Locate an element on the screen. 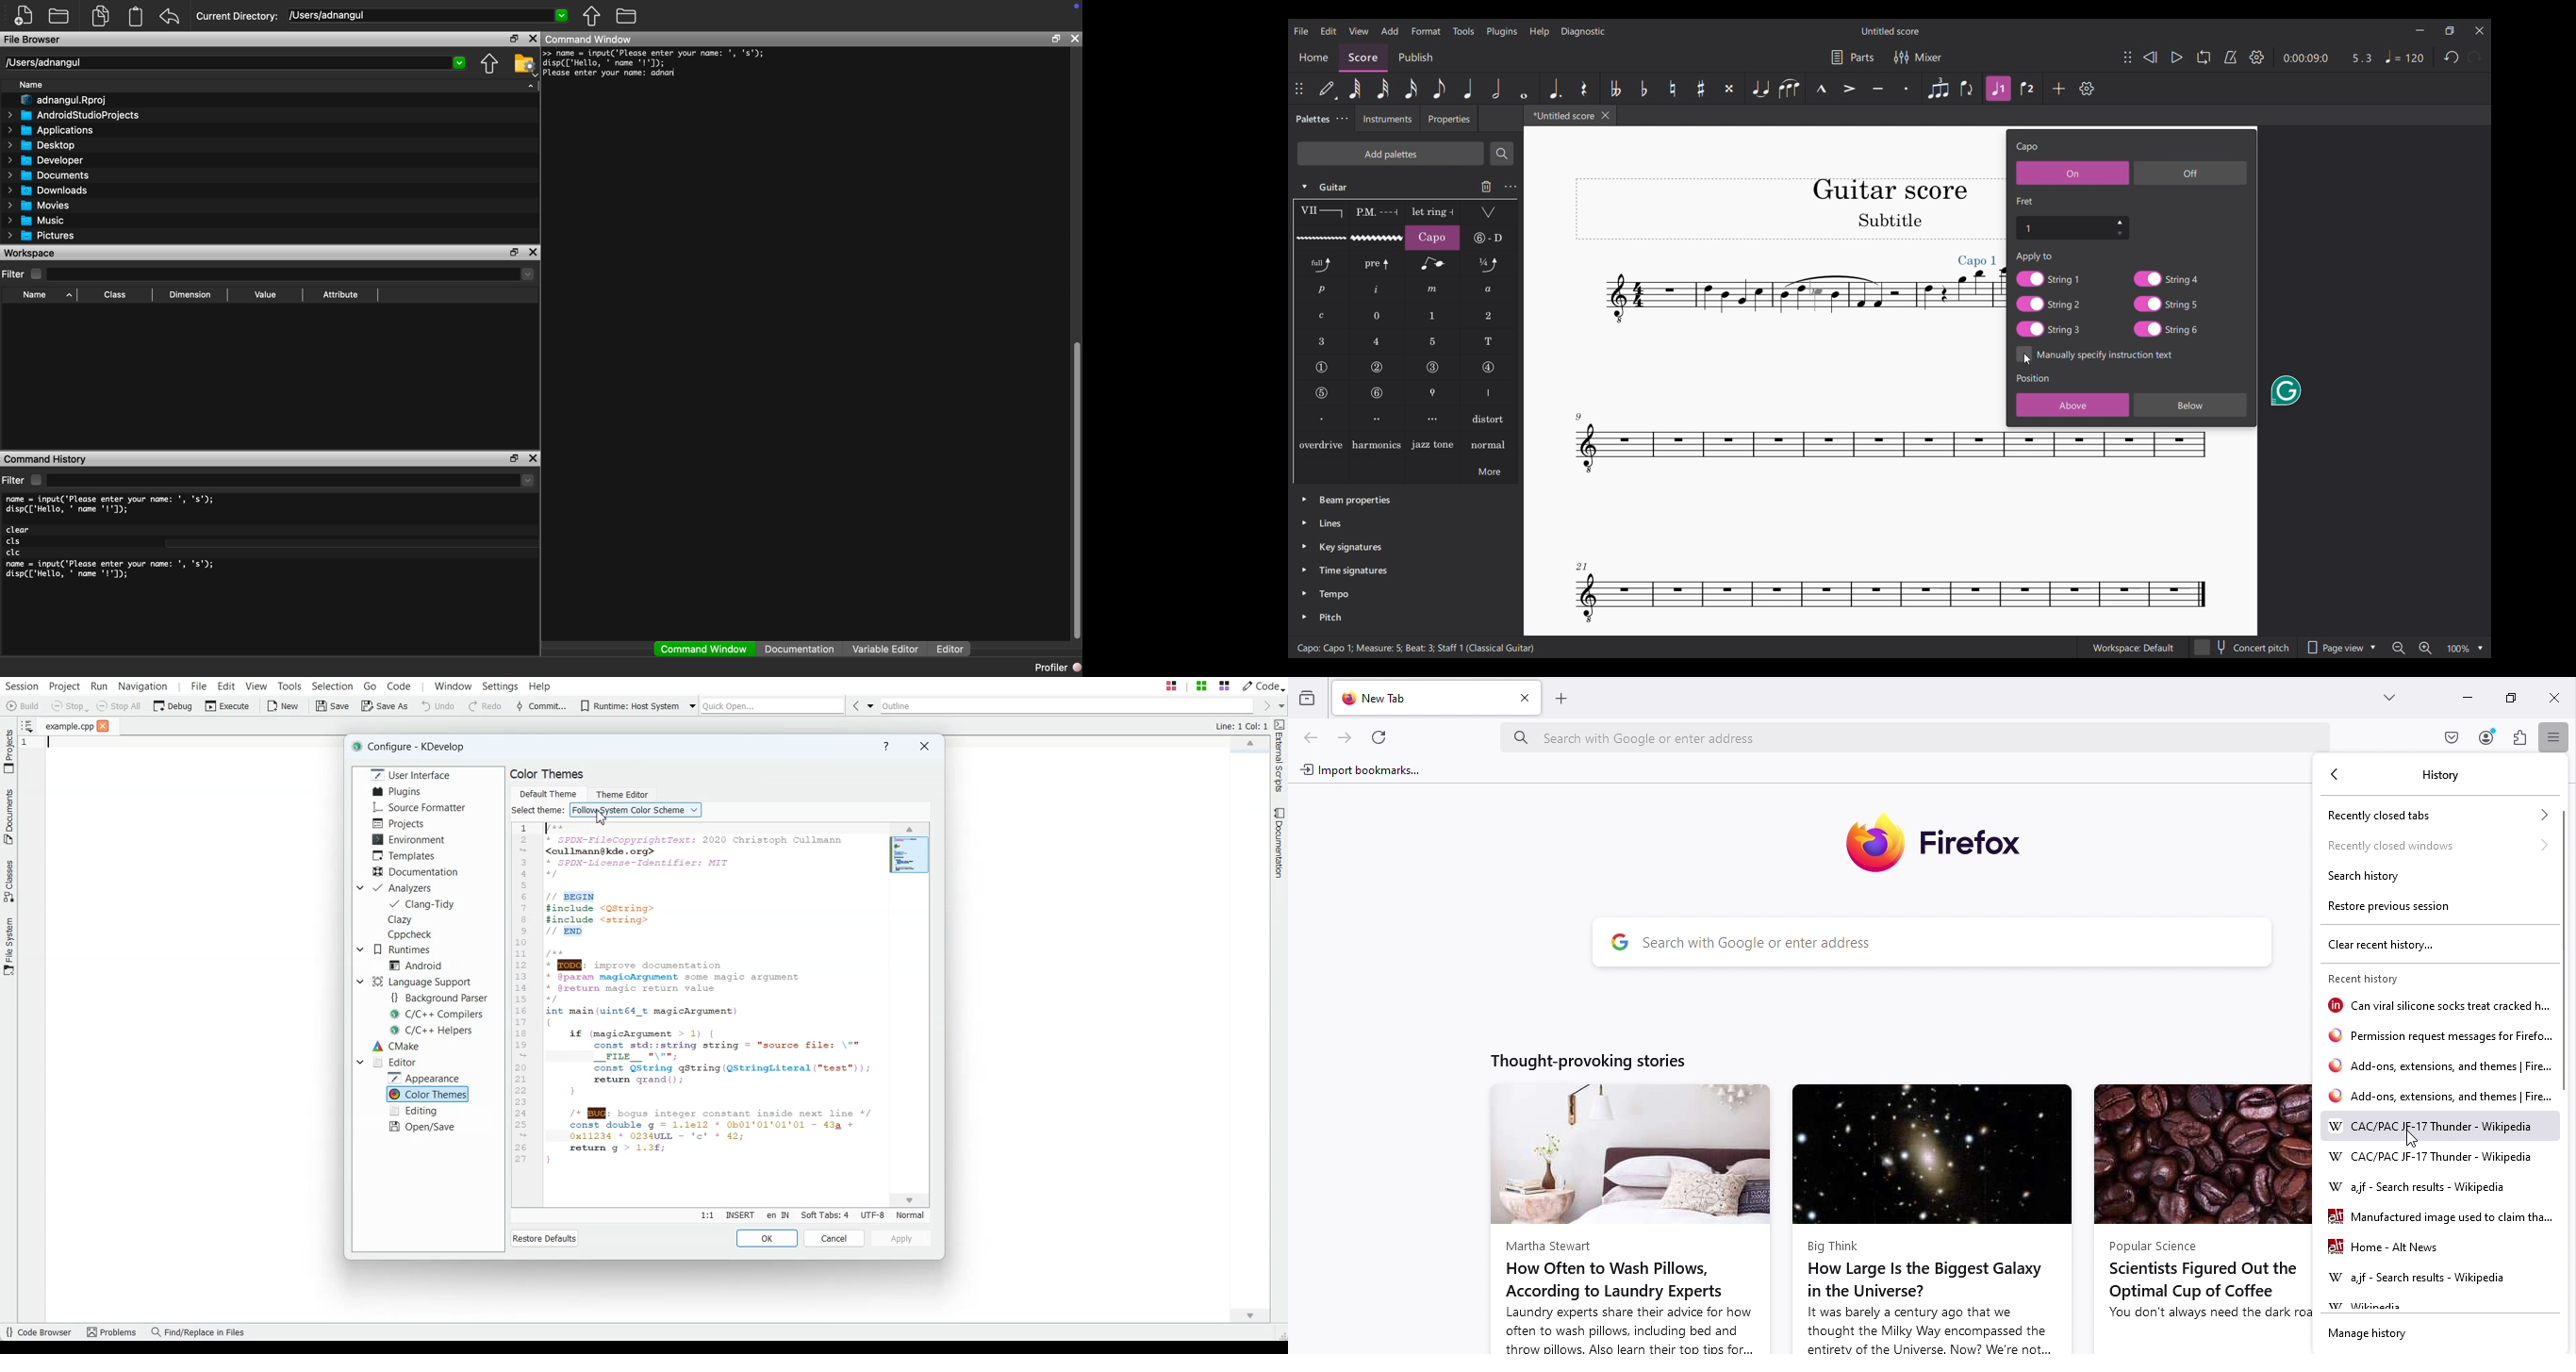  Current score is located at coordinates (1738, 381).